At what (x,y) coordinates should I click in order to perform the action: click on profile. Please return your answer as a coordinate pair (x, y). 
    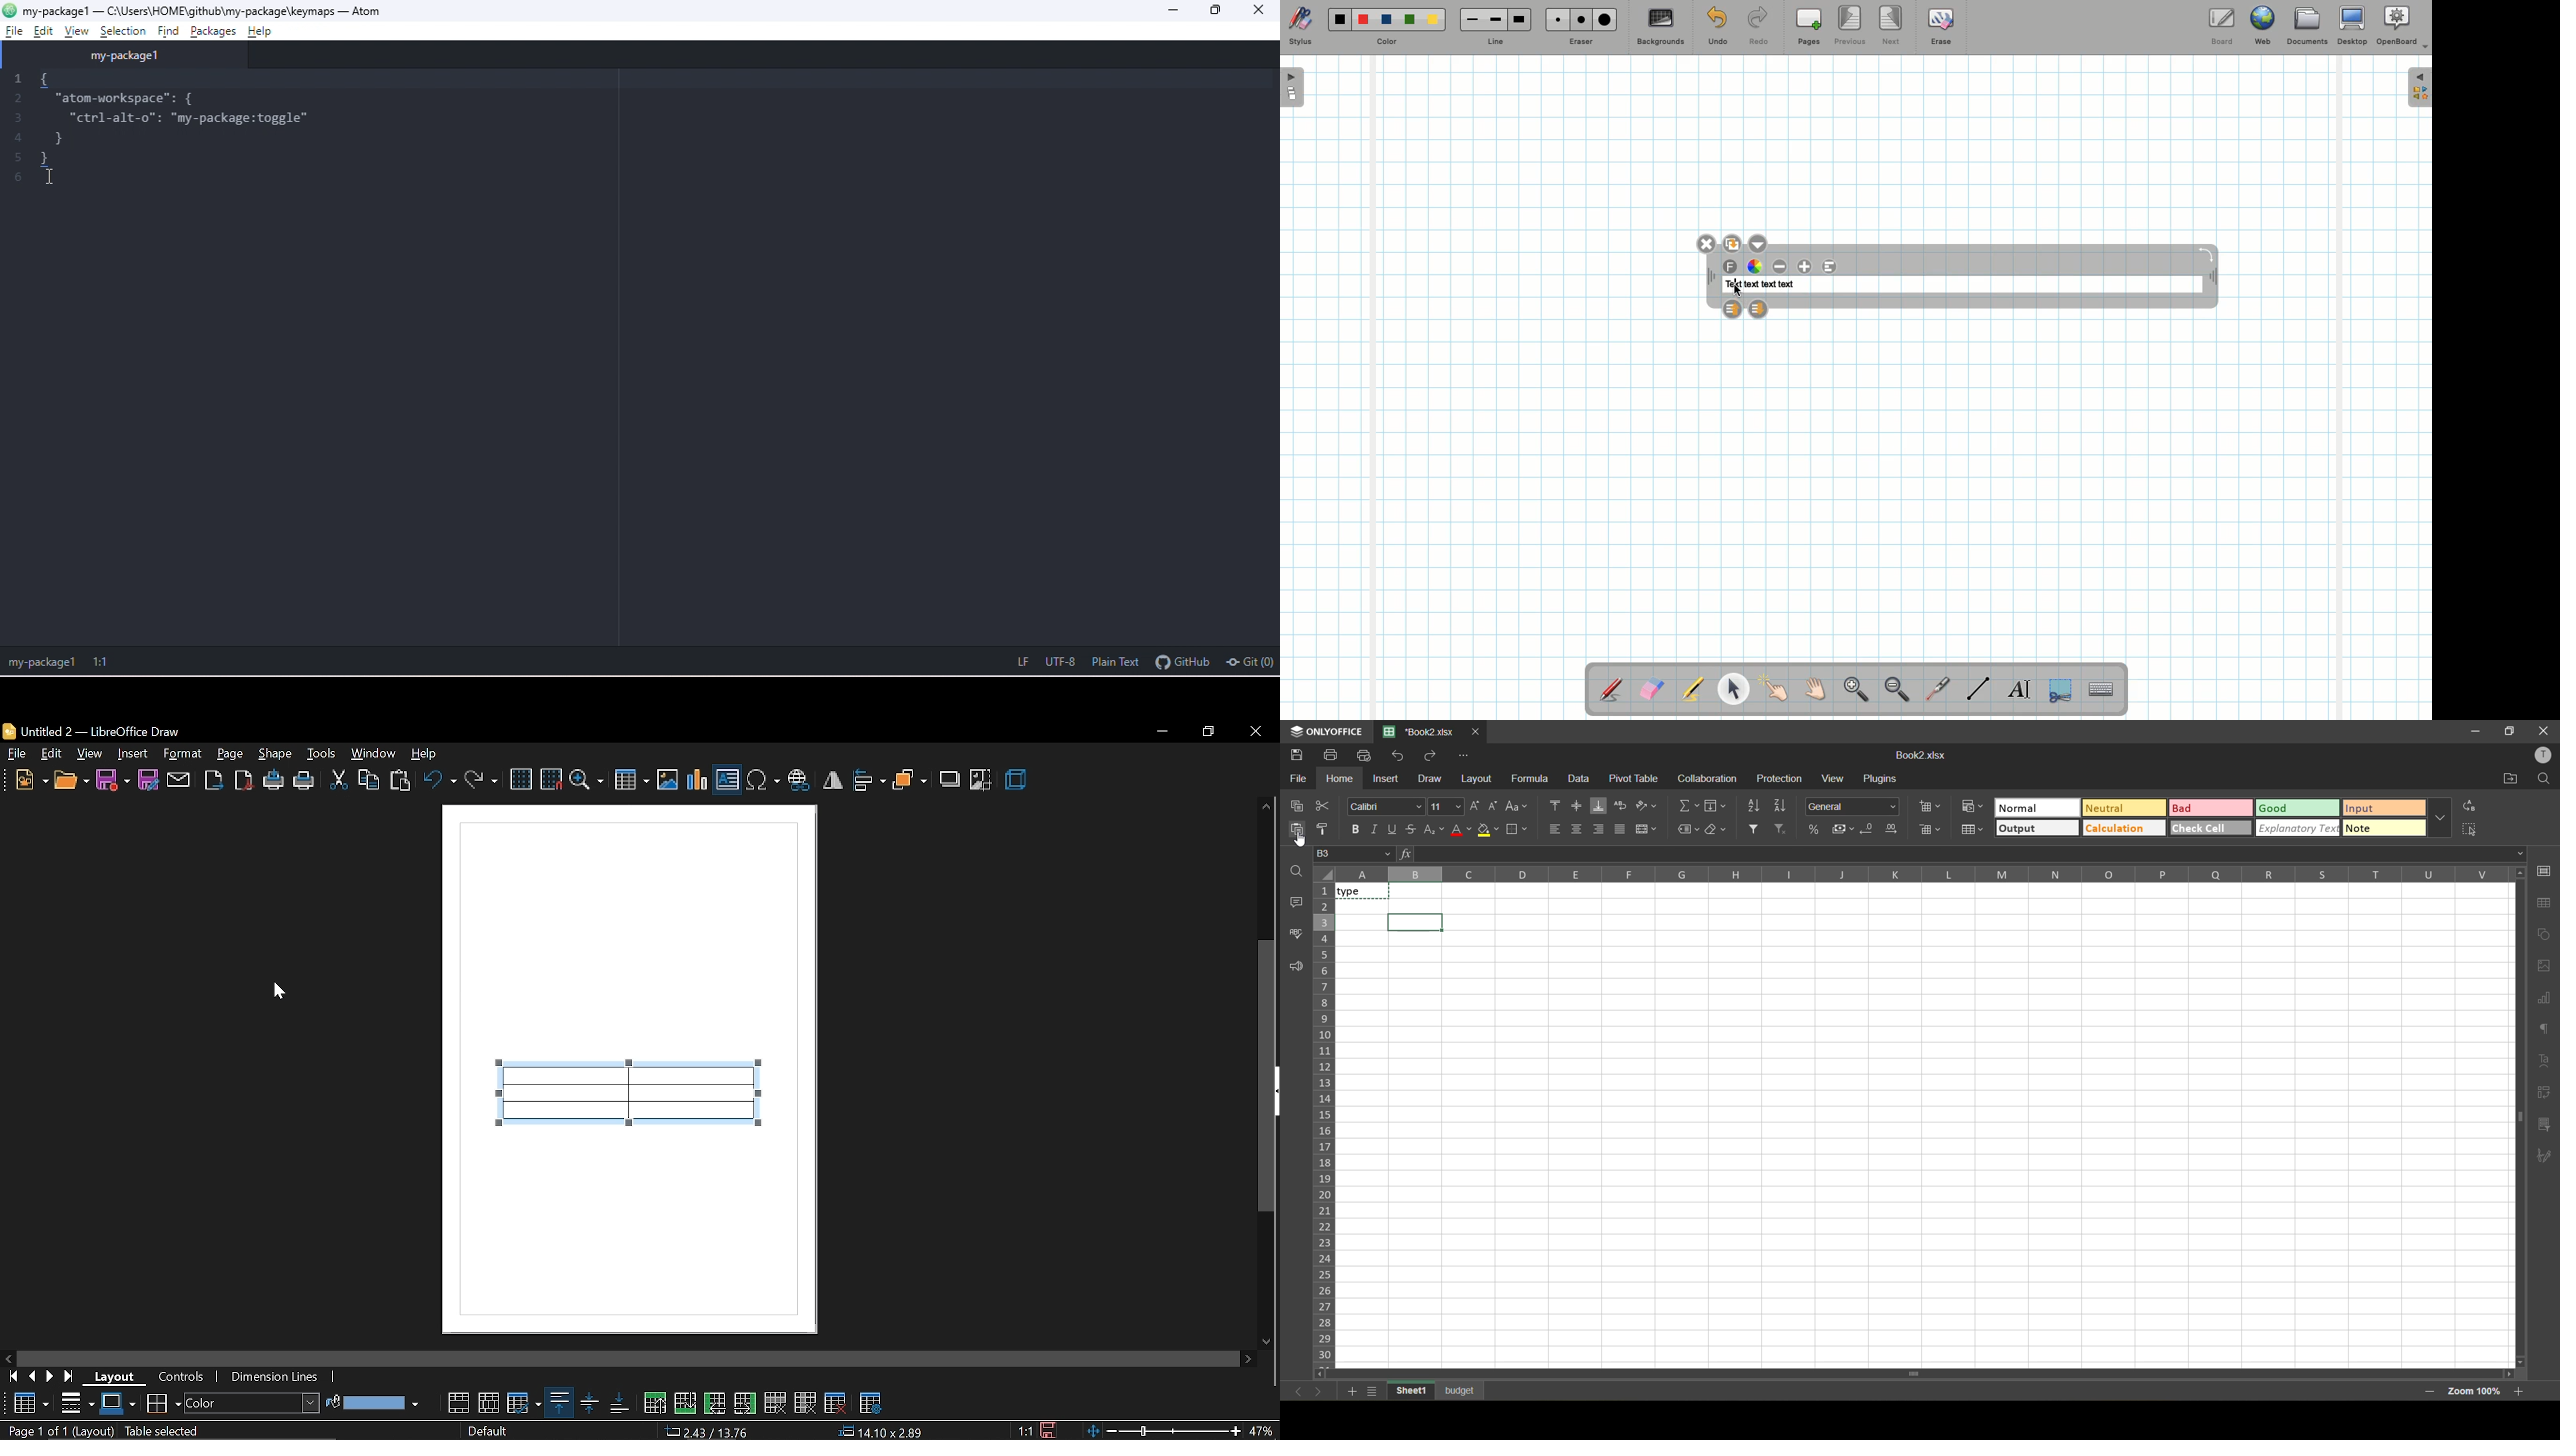
    Looking at the image, I should click on (2545, 753).